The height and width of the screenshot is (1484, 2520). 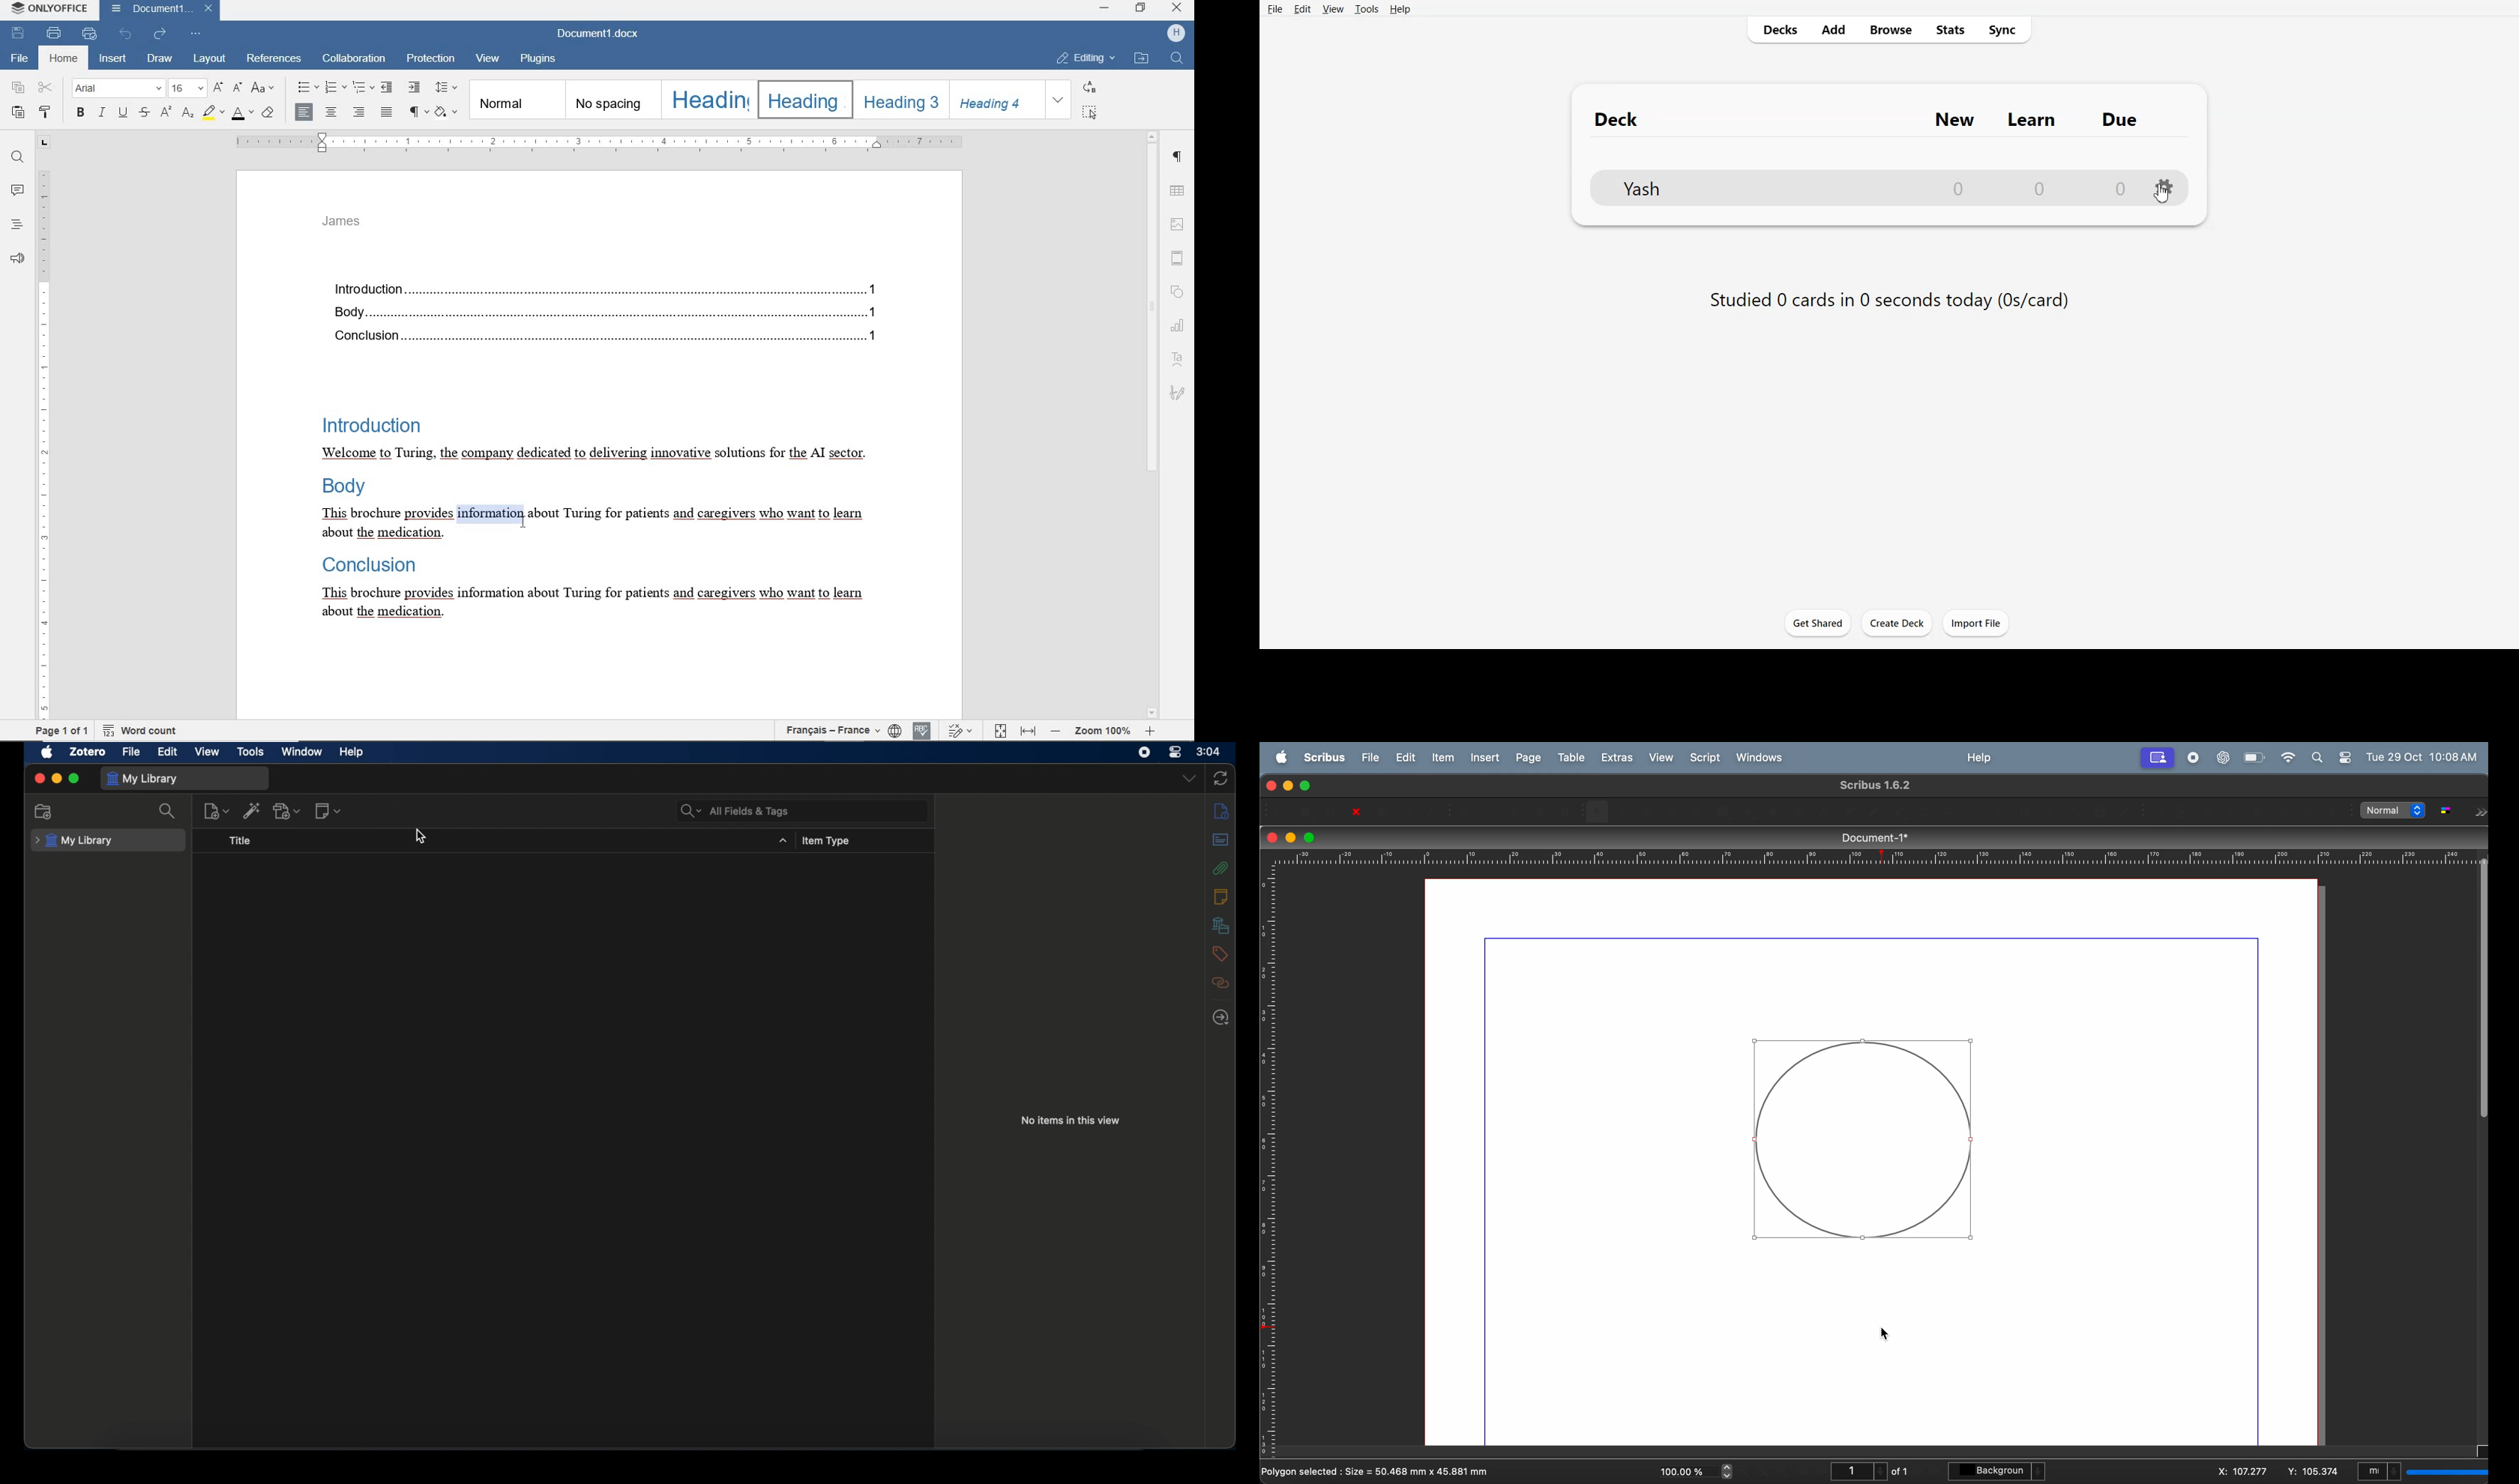 I want to click on Tue 29 OCt 10:08 AM, so click(x=2424, y=756).